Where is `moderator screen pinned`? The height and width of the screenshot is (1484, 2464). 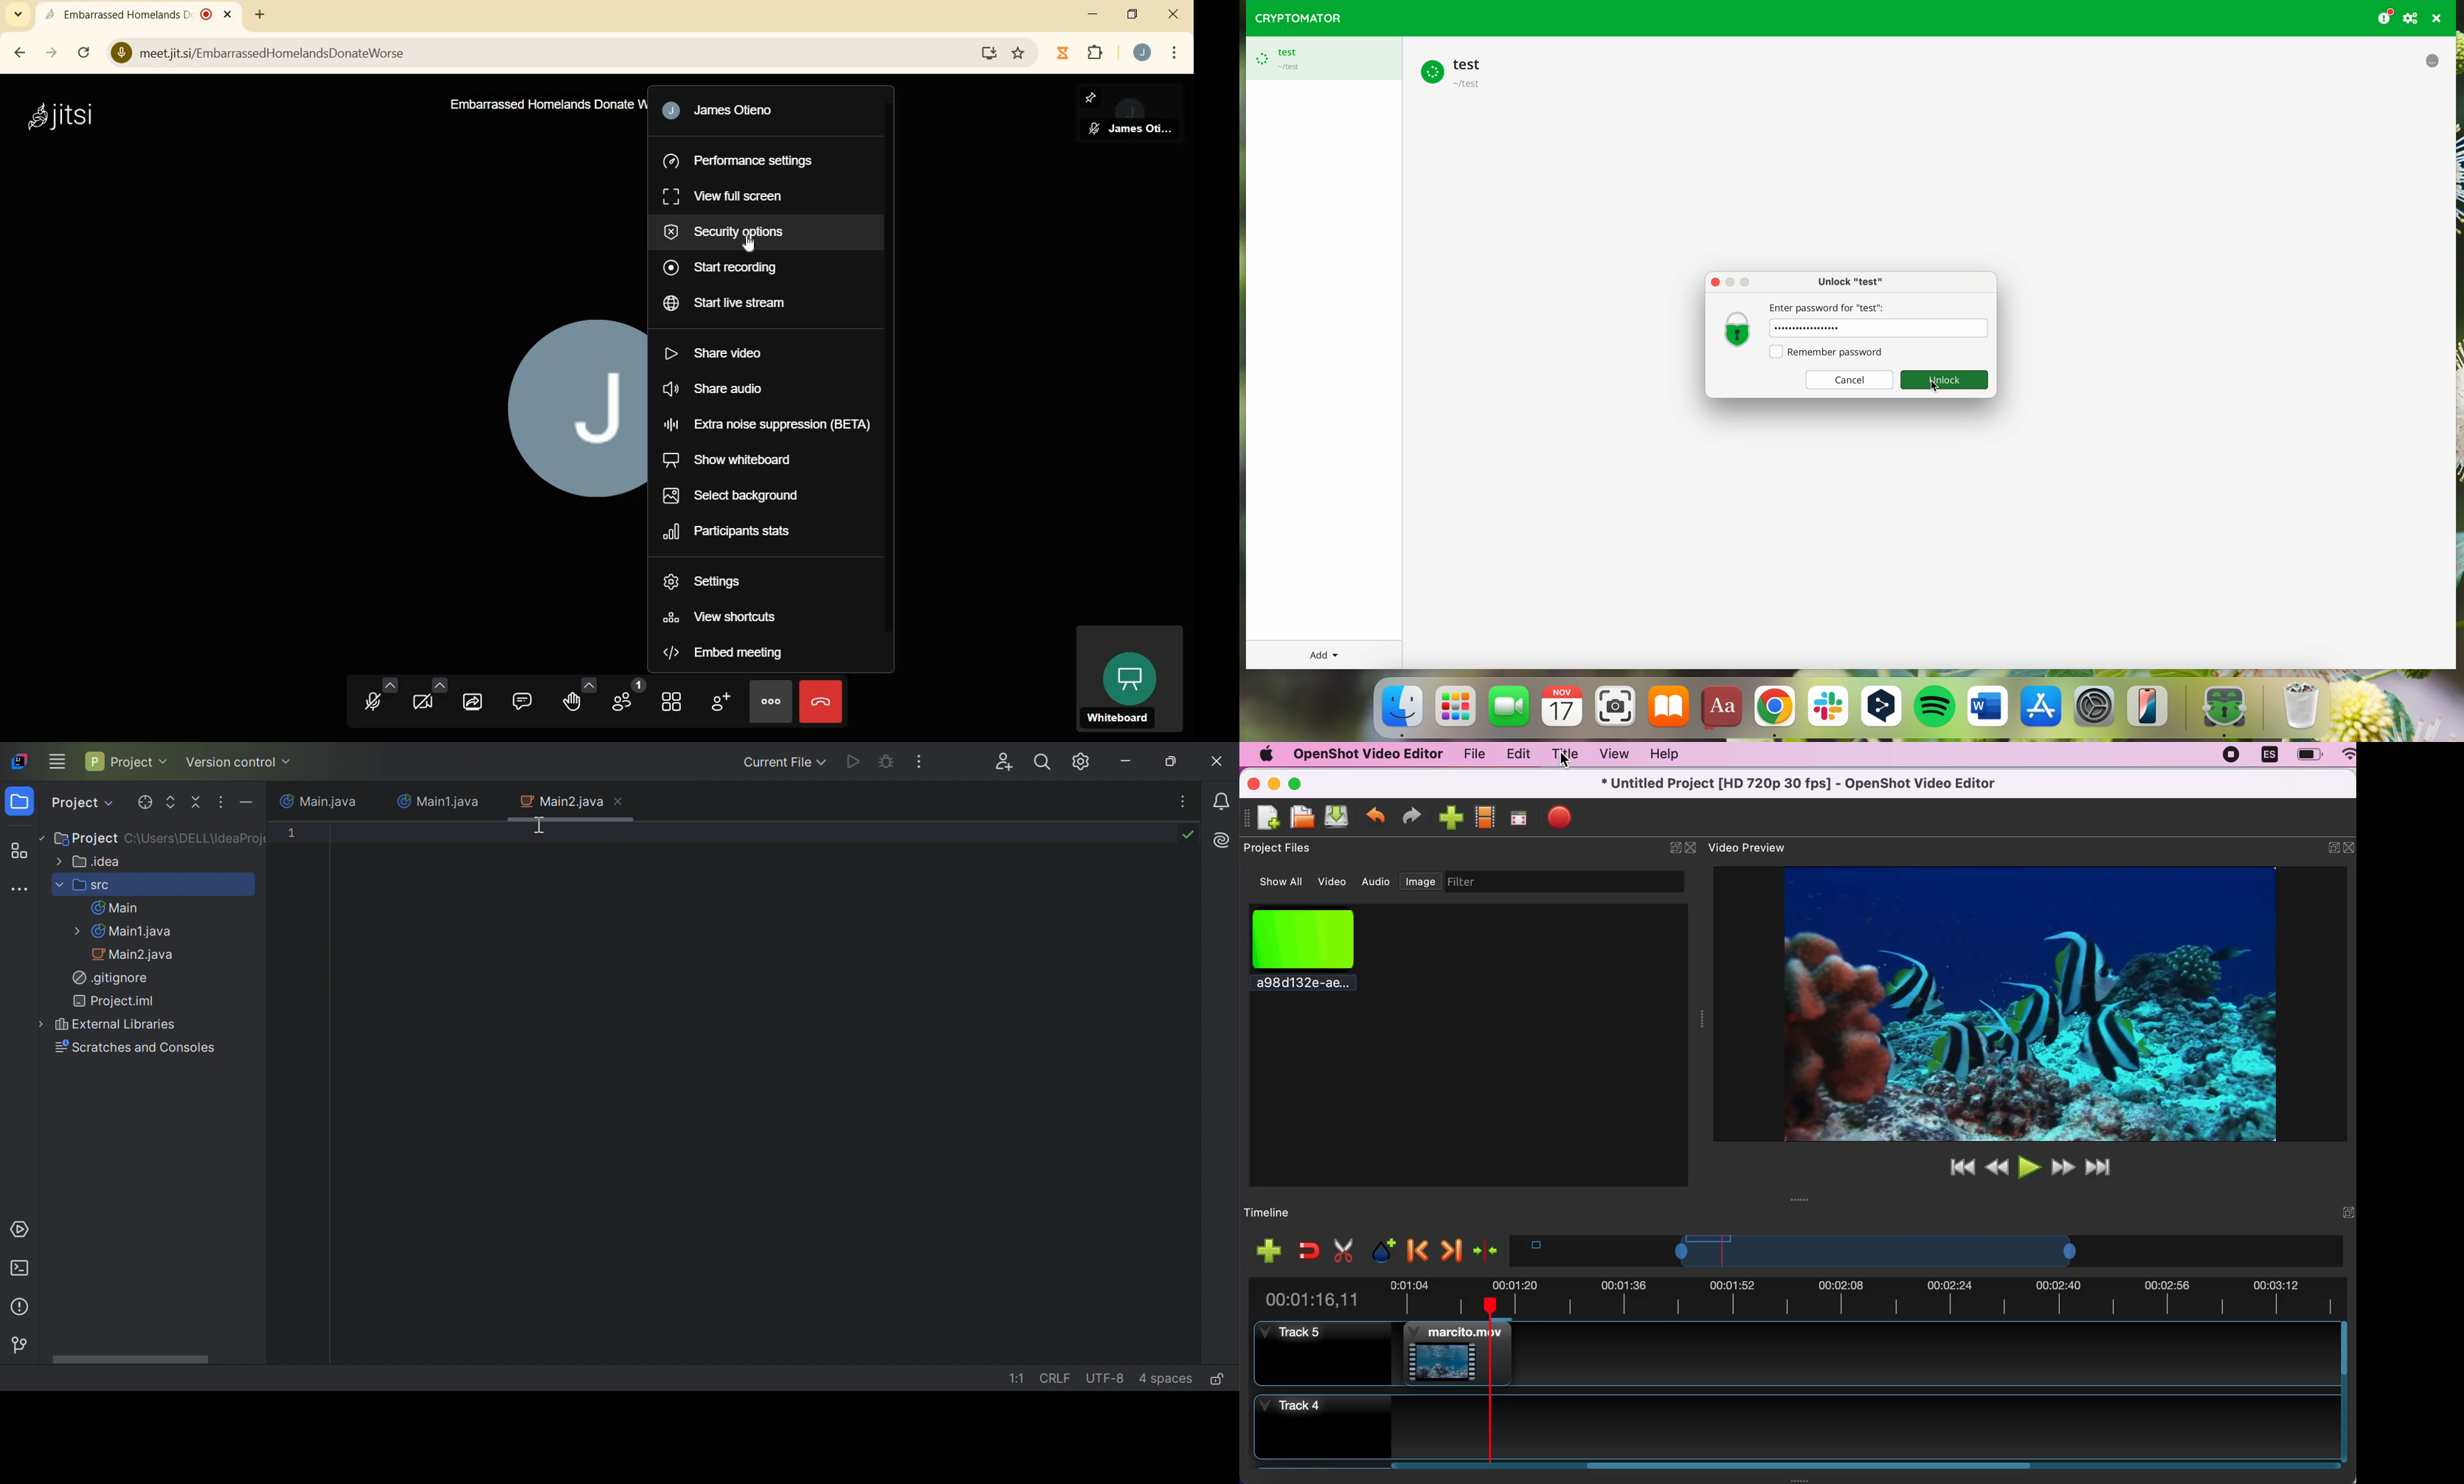
moderator screen pinned is located at coordinates (1130, 115).